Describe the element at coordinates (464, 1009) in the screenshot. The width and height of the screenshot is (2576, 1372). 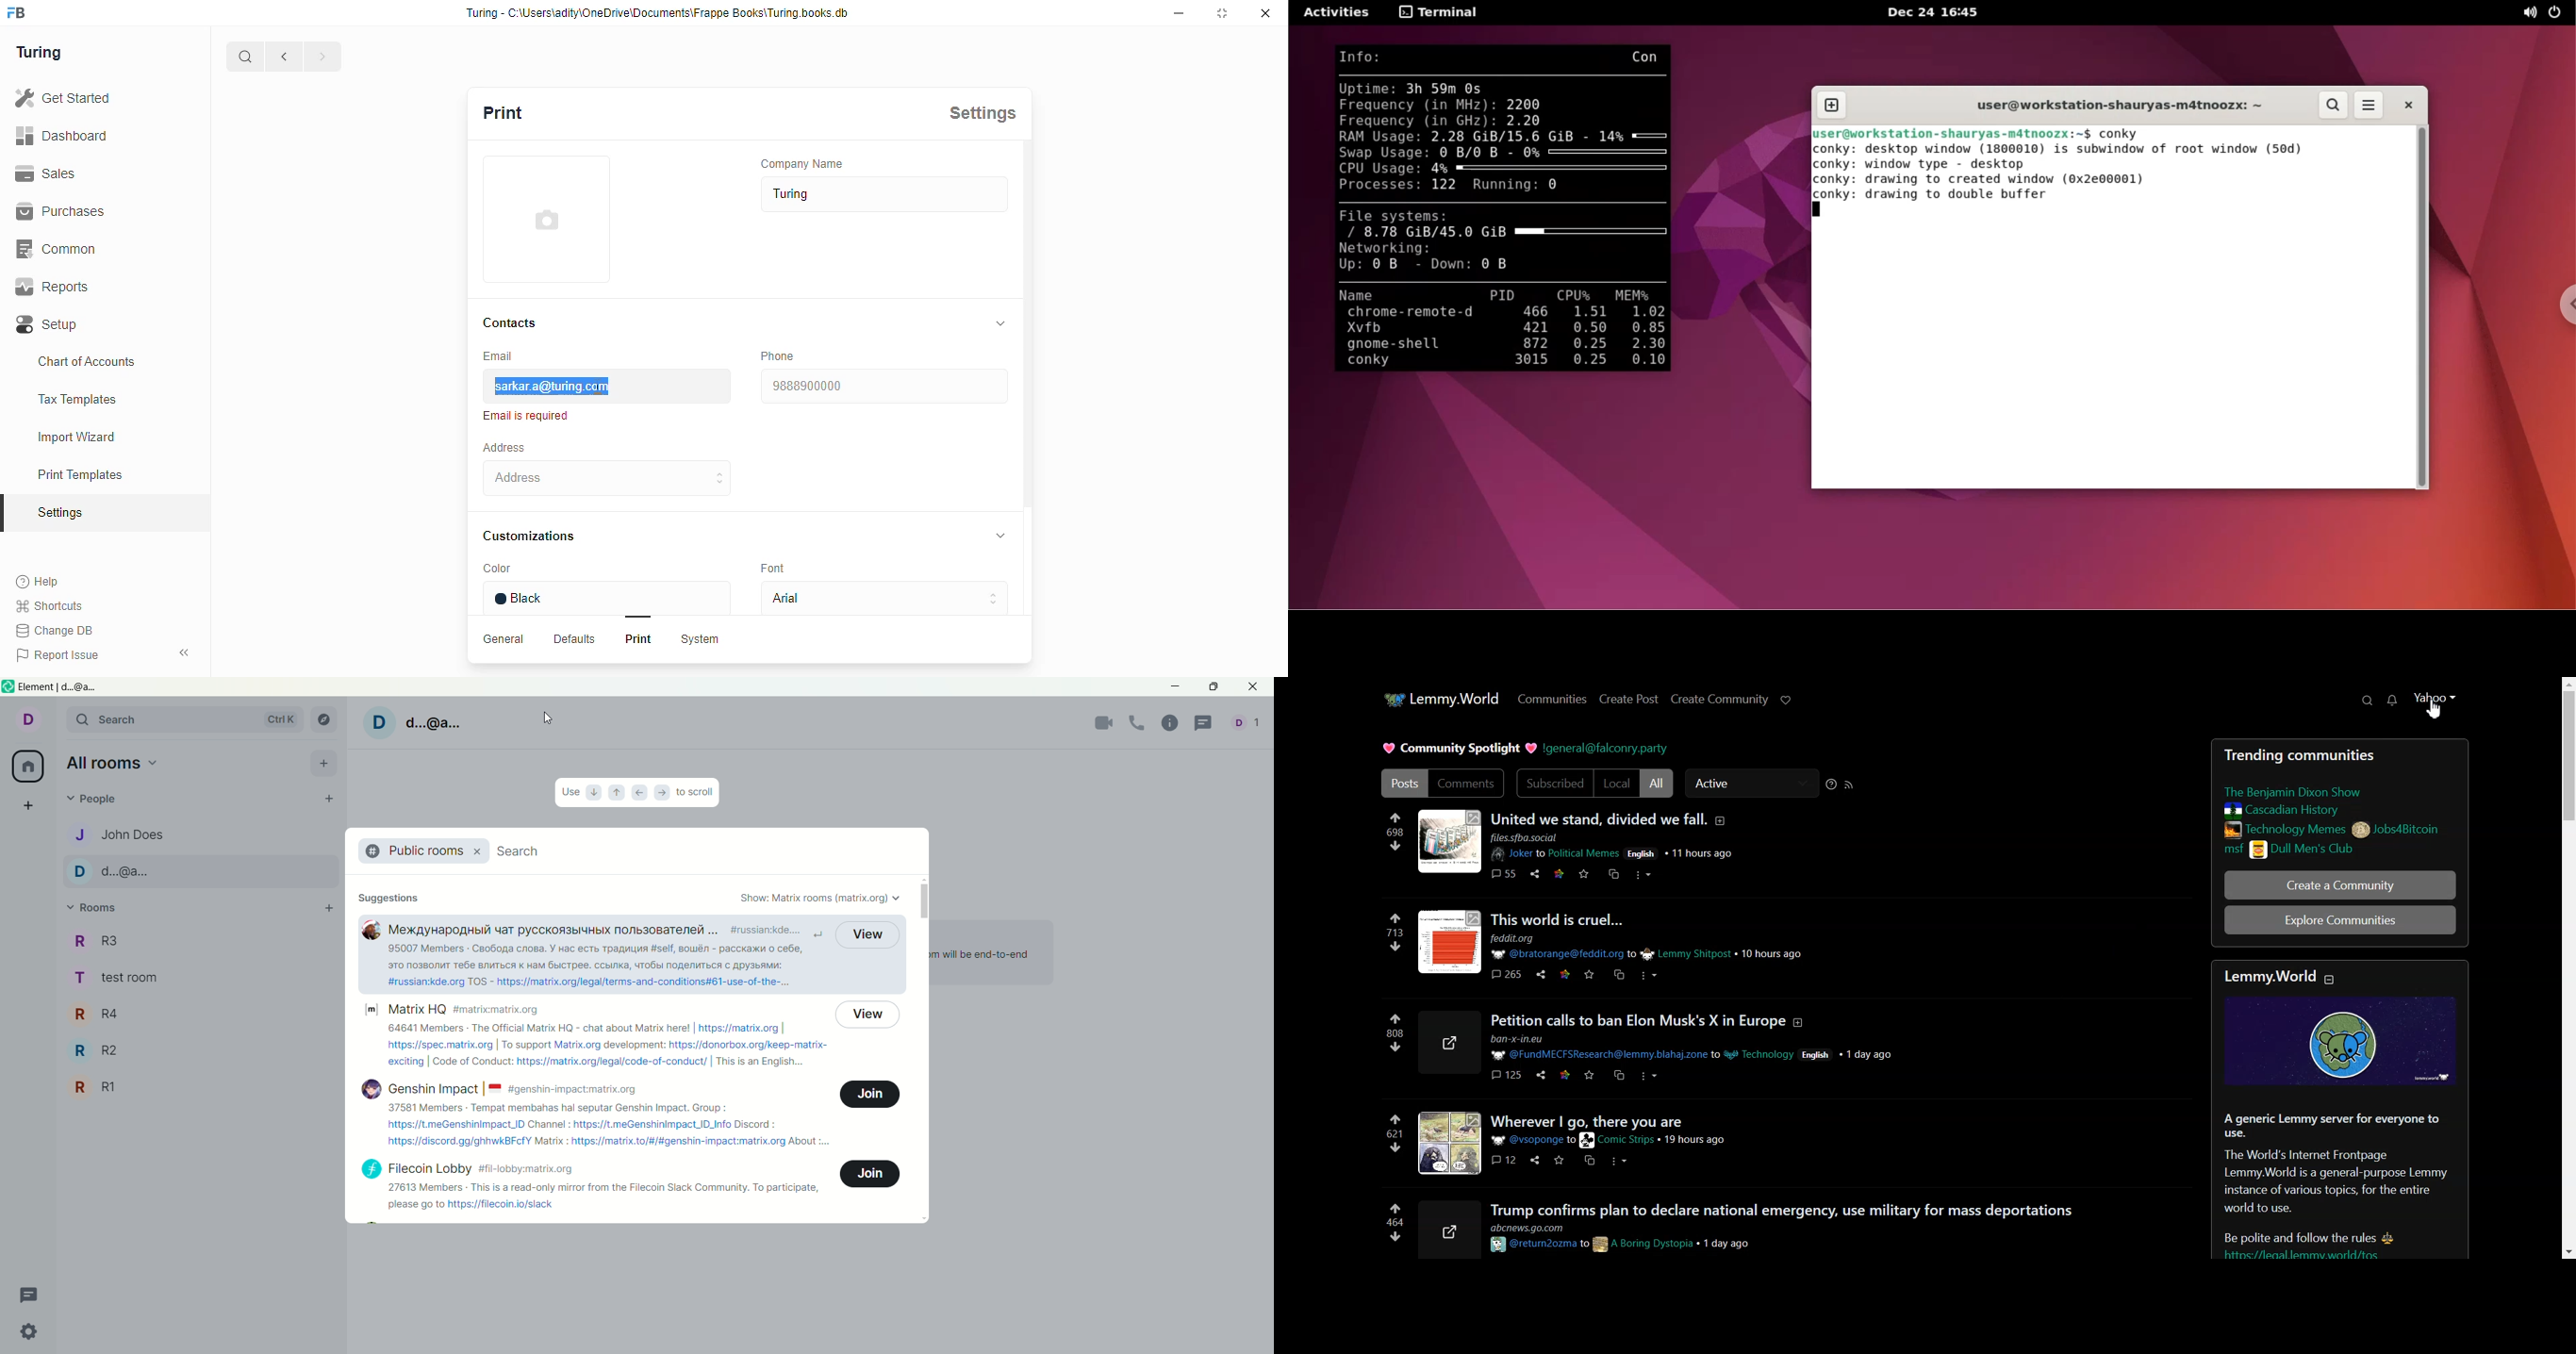
I see `Matrix HQ #matrix:matrix.org` at that location.